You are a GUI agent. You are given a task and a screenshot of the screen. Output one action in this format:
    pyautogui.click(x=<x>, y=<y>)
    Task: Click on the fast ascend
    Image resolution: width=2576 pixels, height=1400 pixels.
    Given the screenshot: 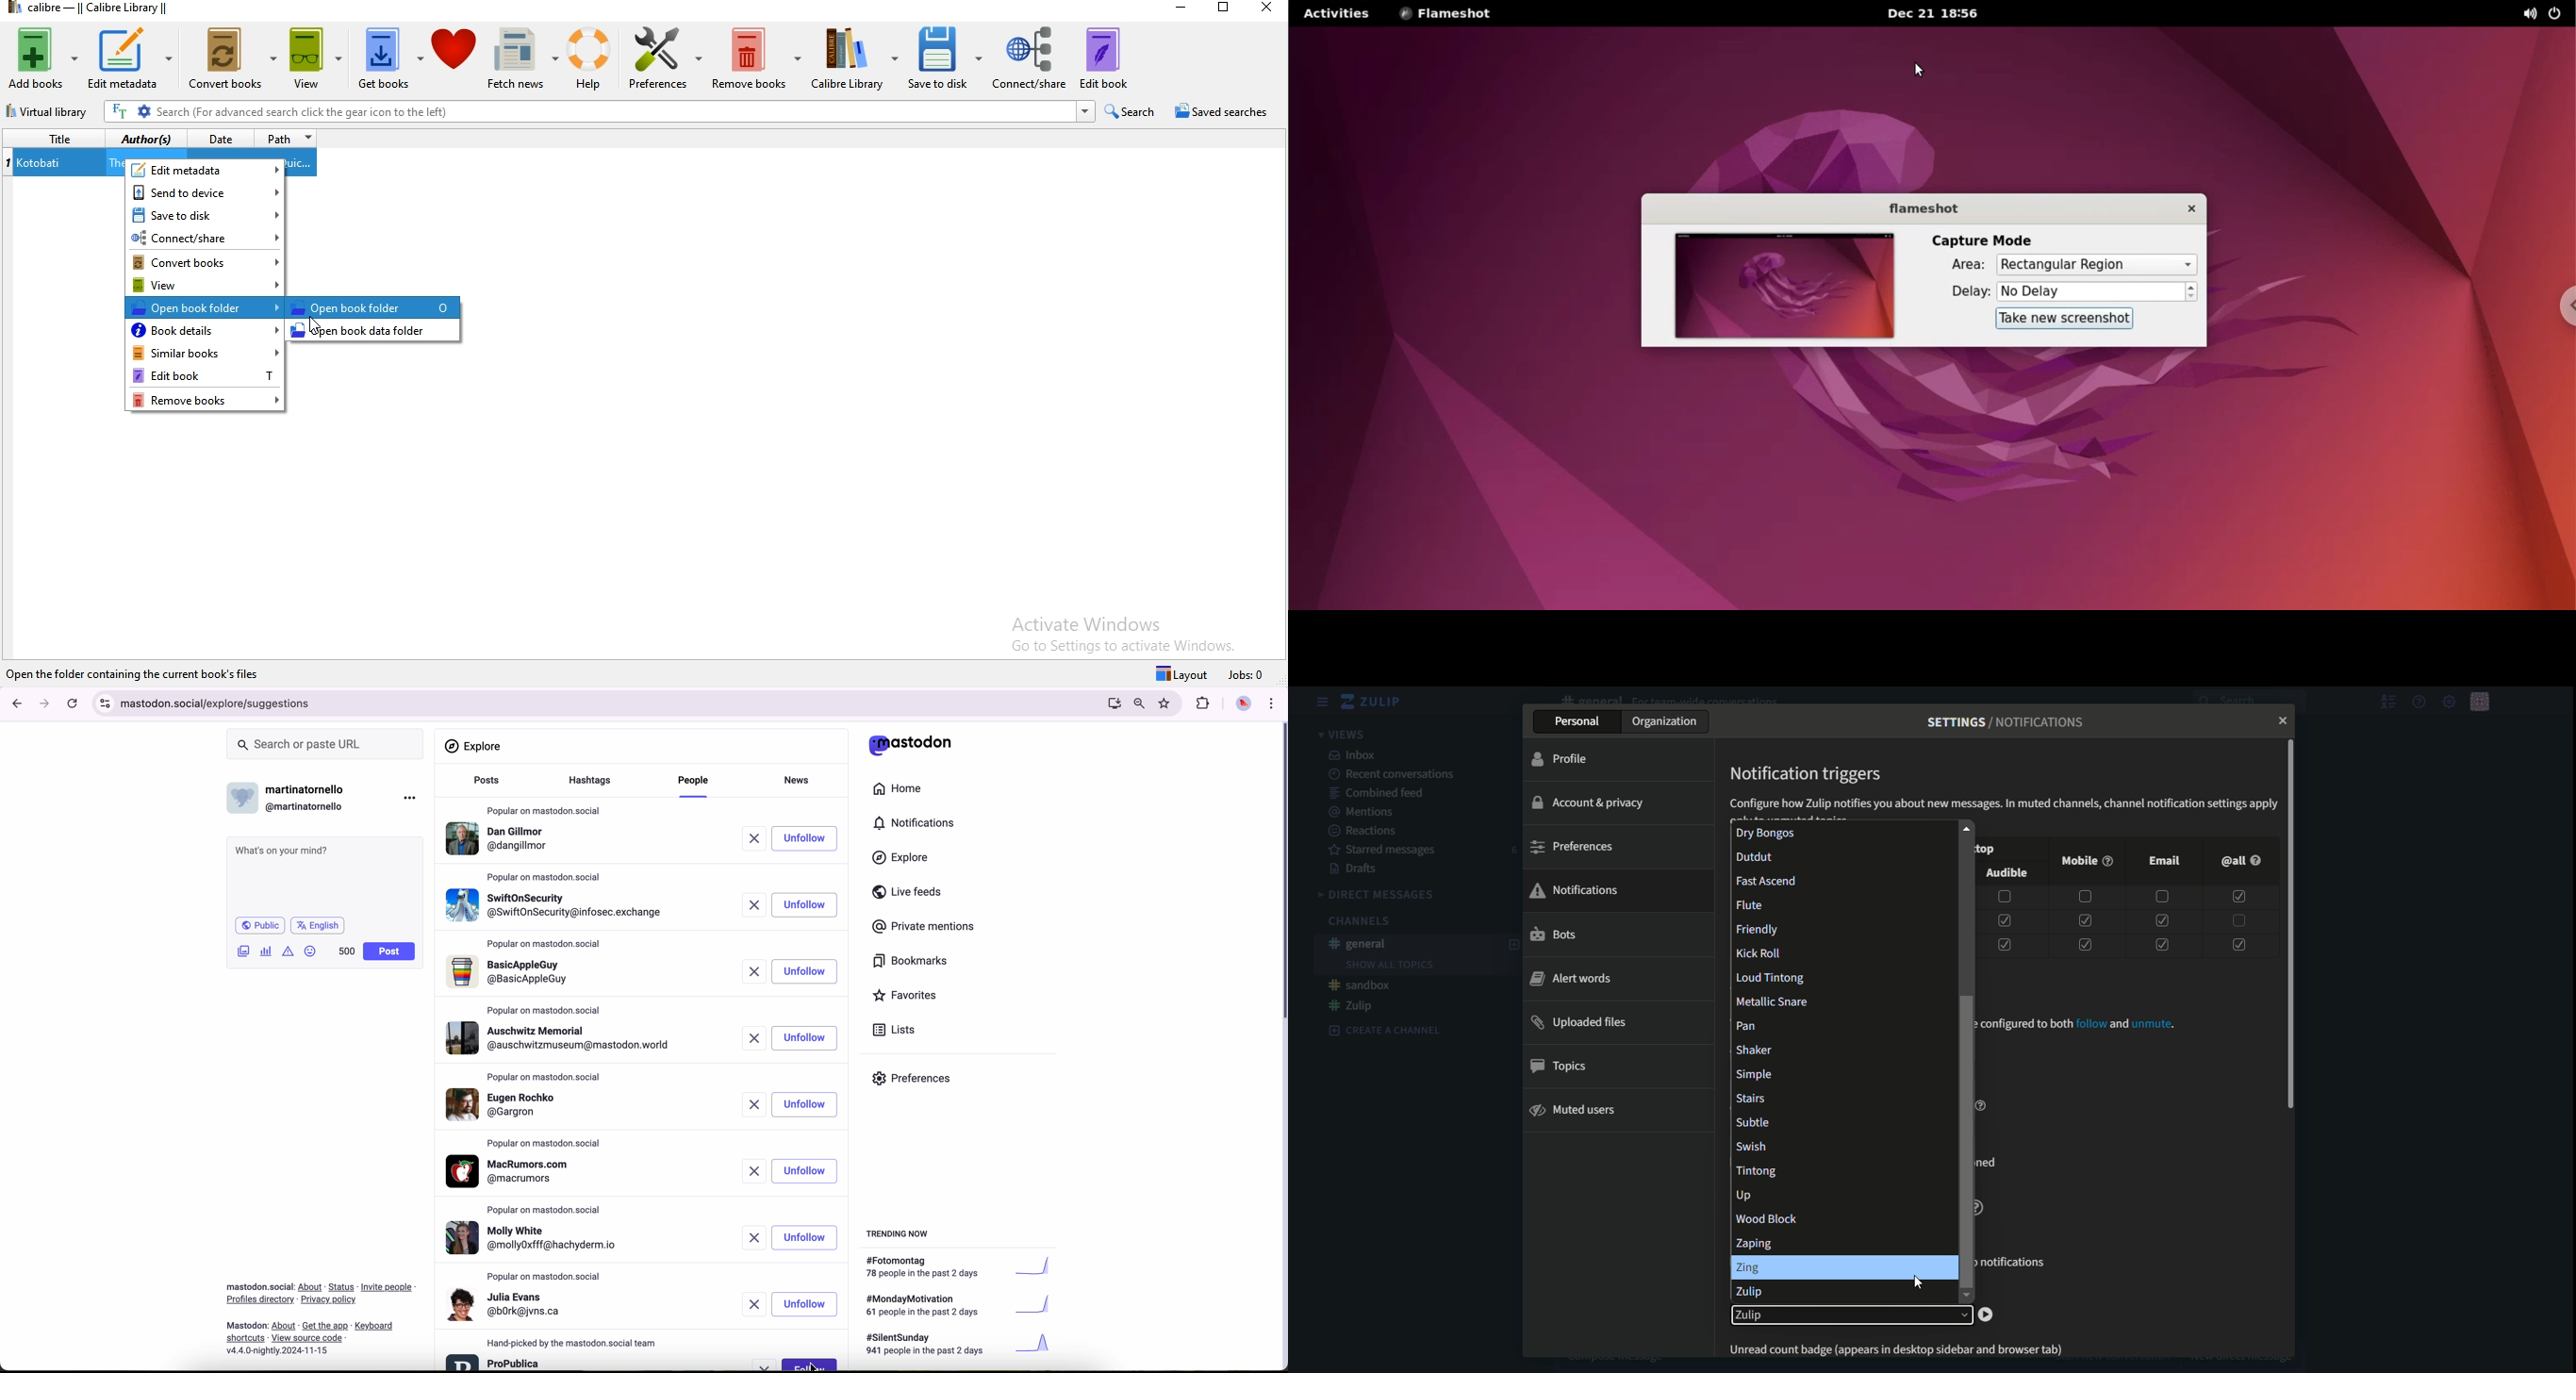 What is the action you would take?
    pyautogui.click(x=1839, y=879)
    